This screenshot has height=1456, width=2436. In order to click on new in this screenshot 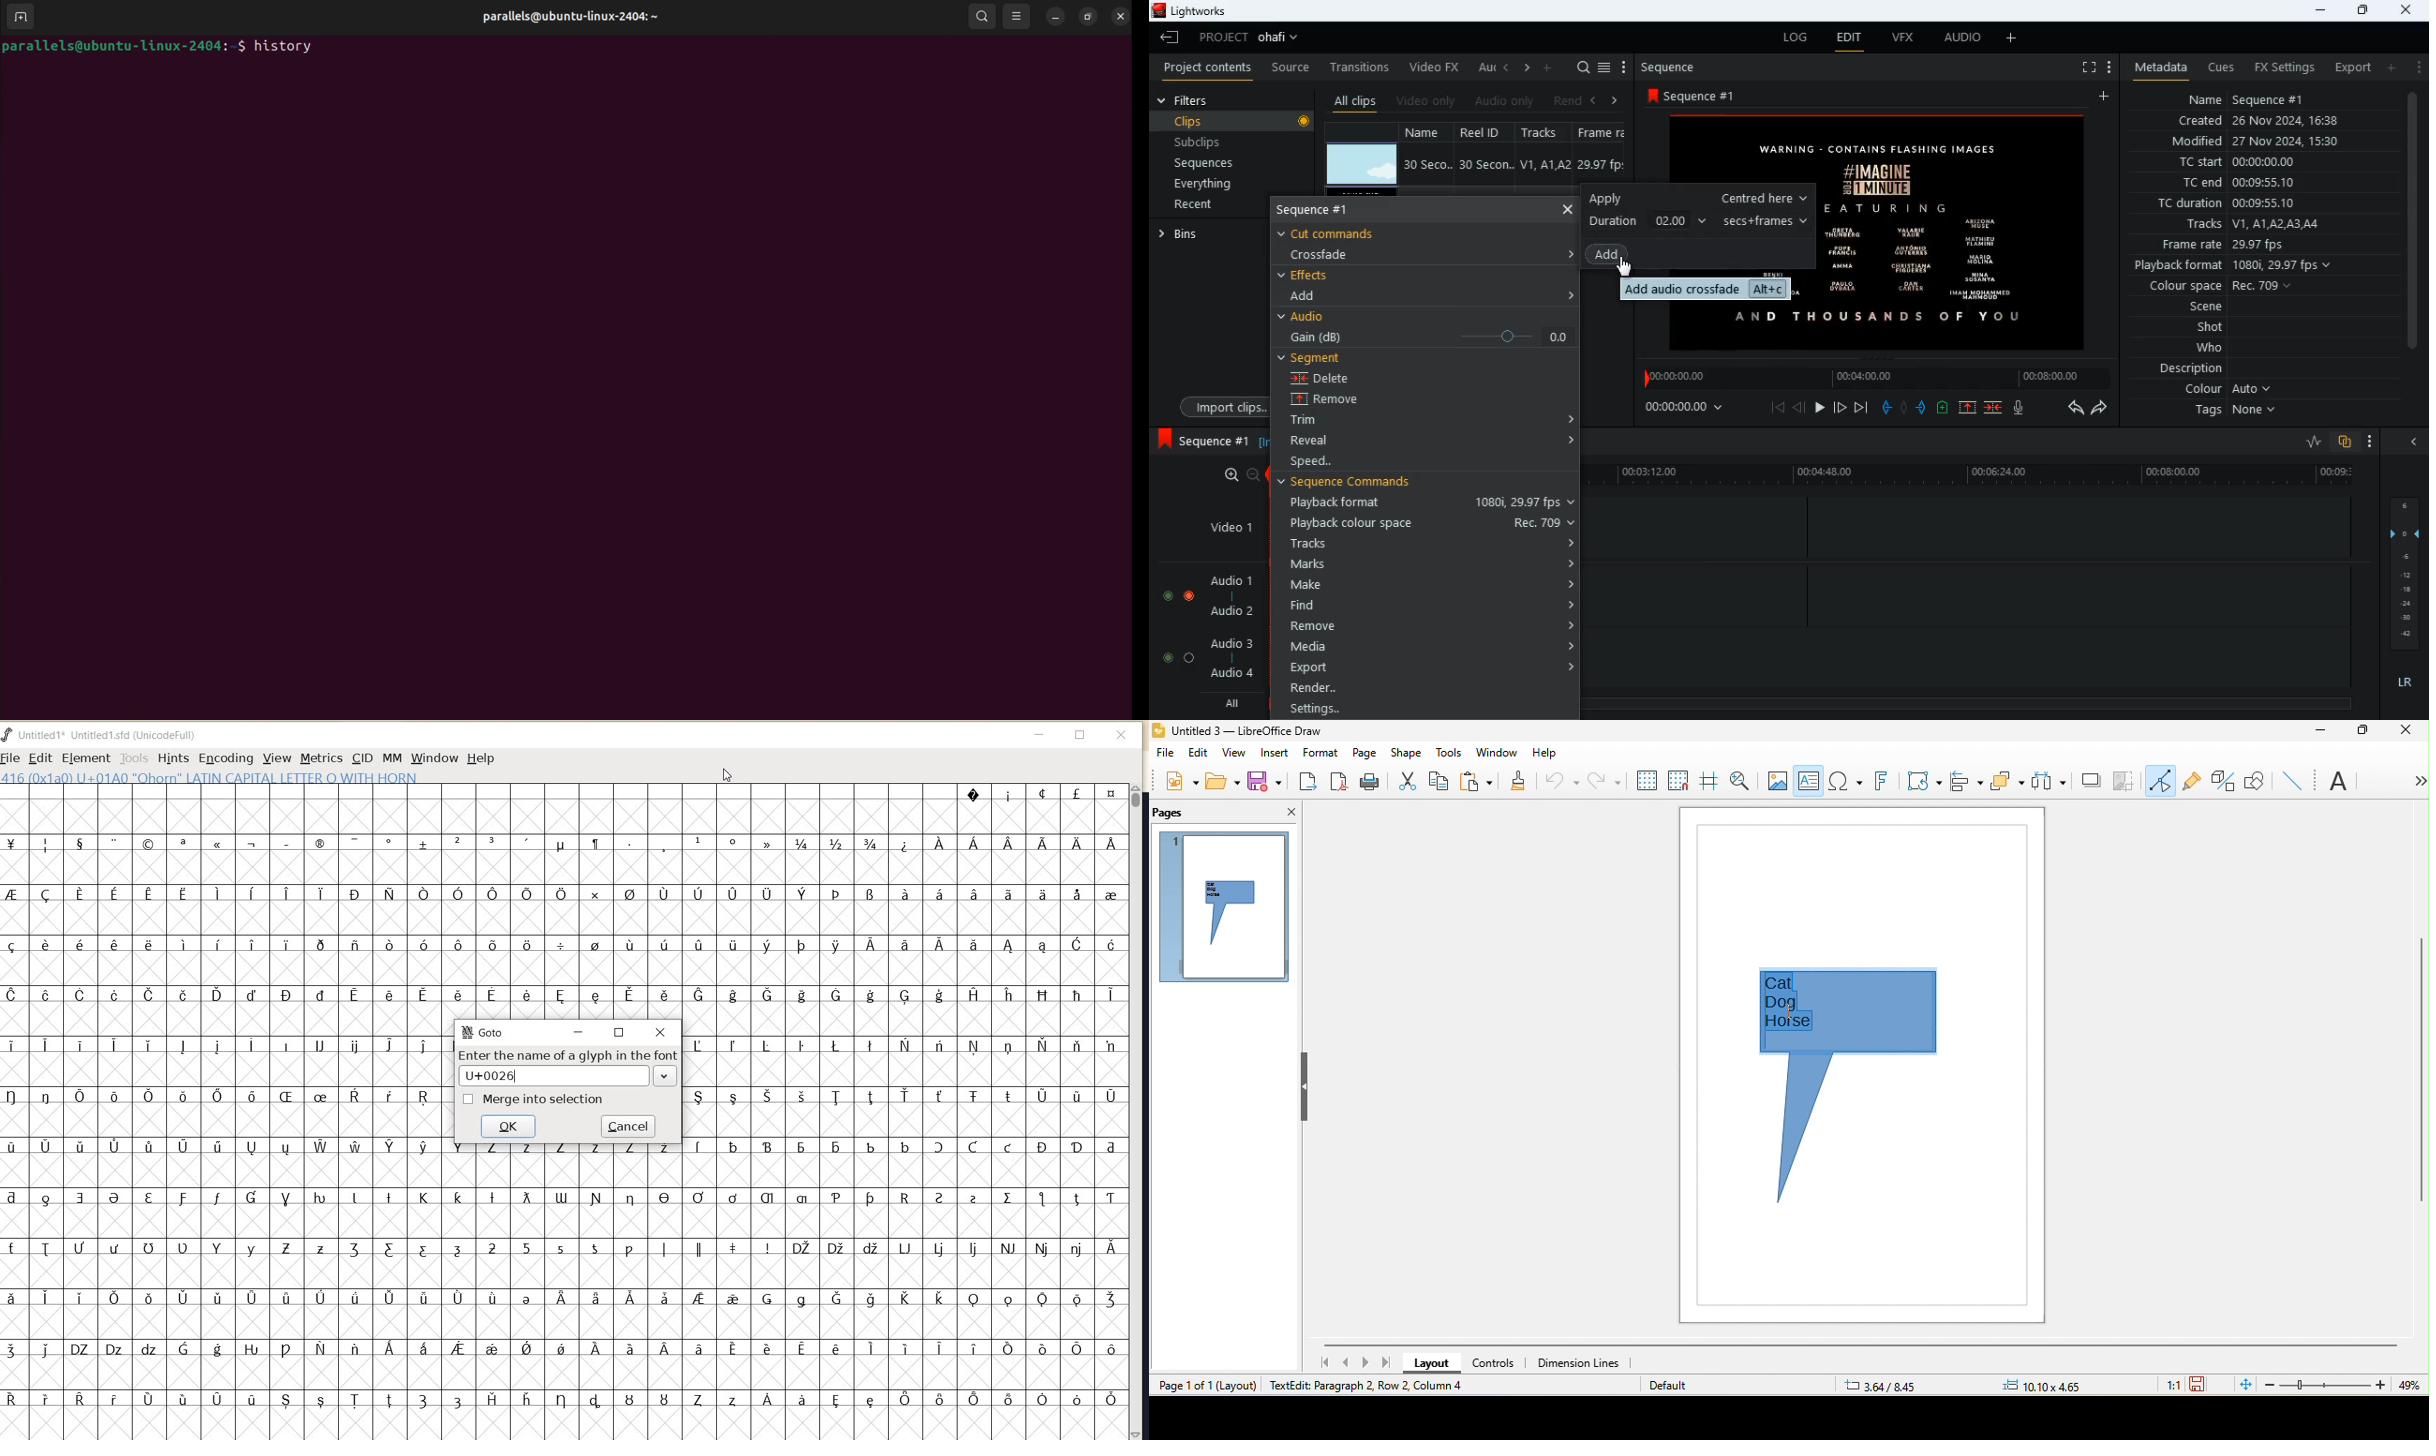, I will do `click(1945, 410)`.